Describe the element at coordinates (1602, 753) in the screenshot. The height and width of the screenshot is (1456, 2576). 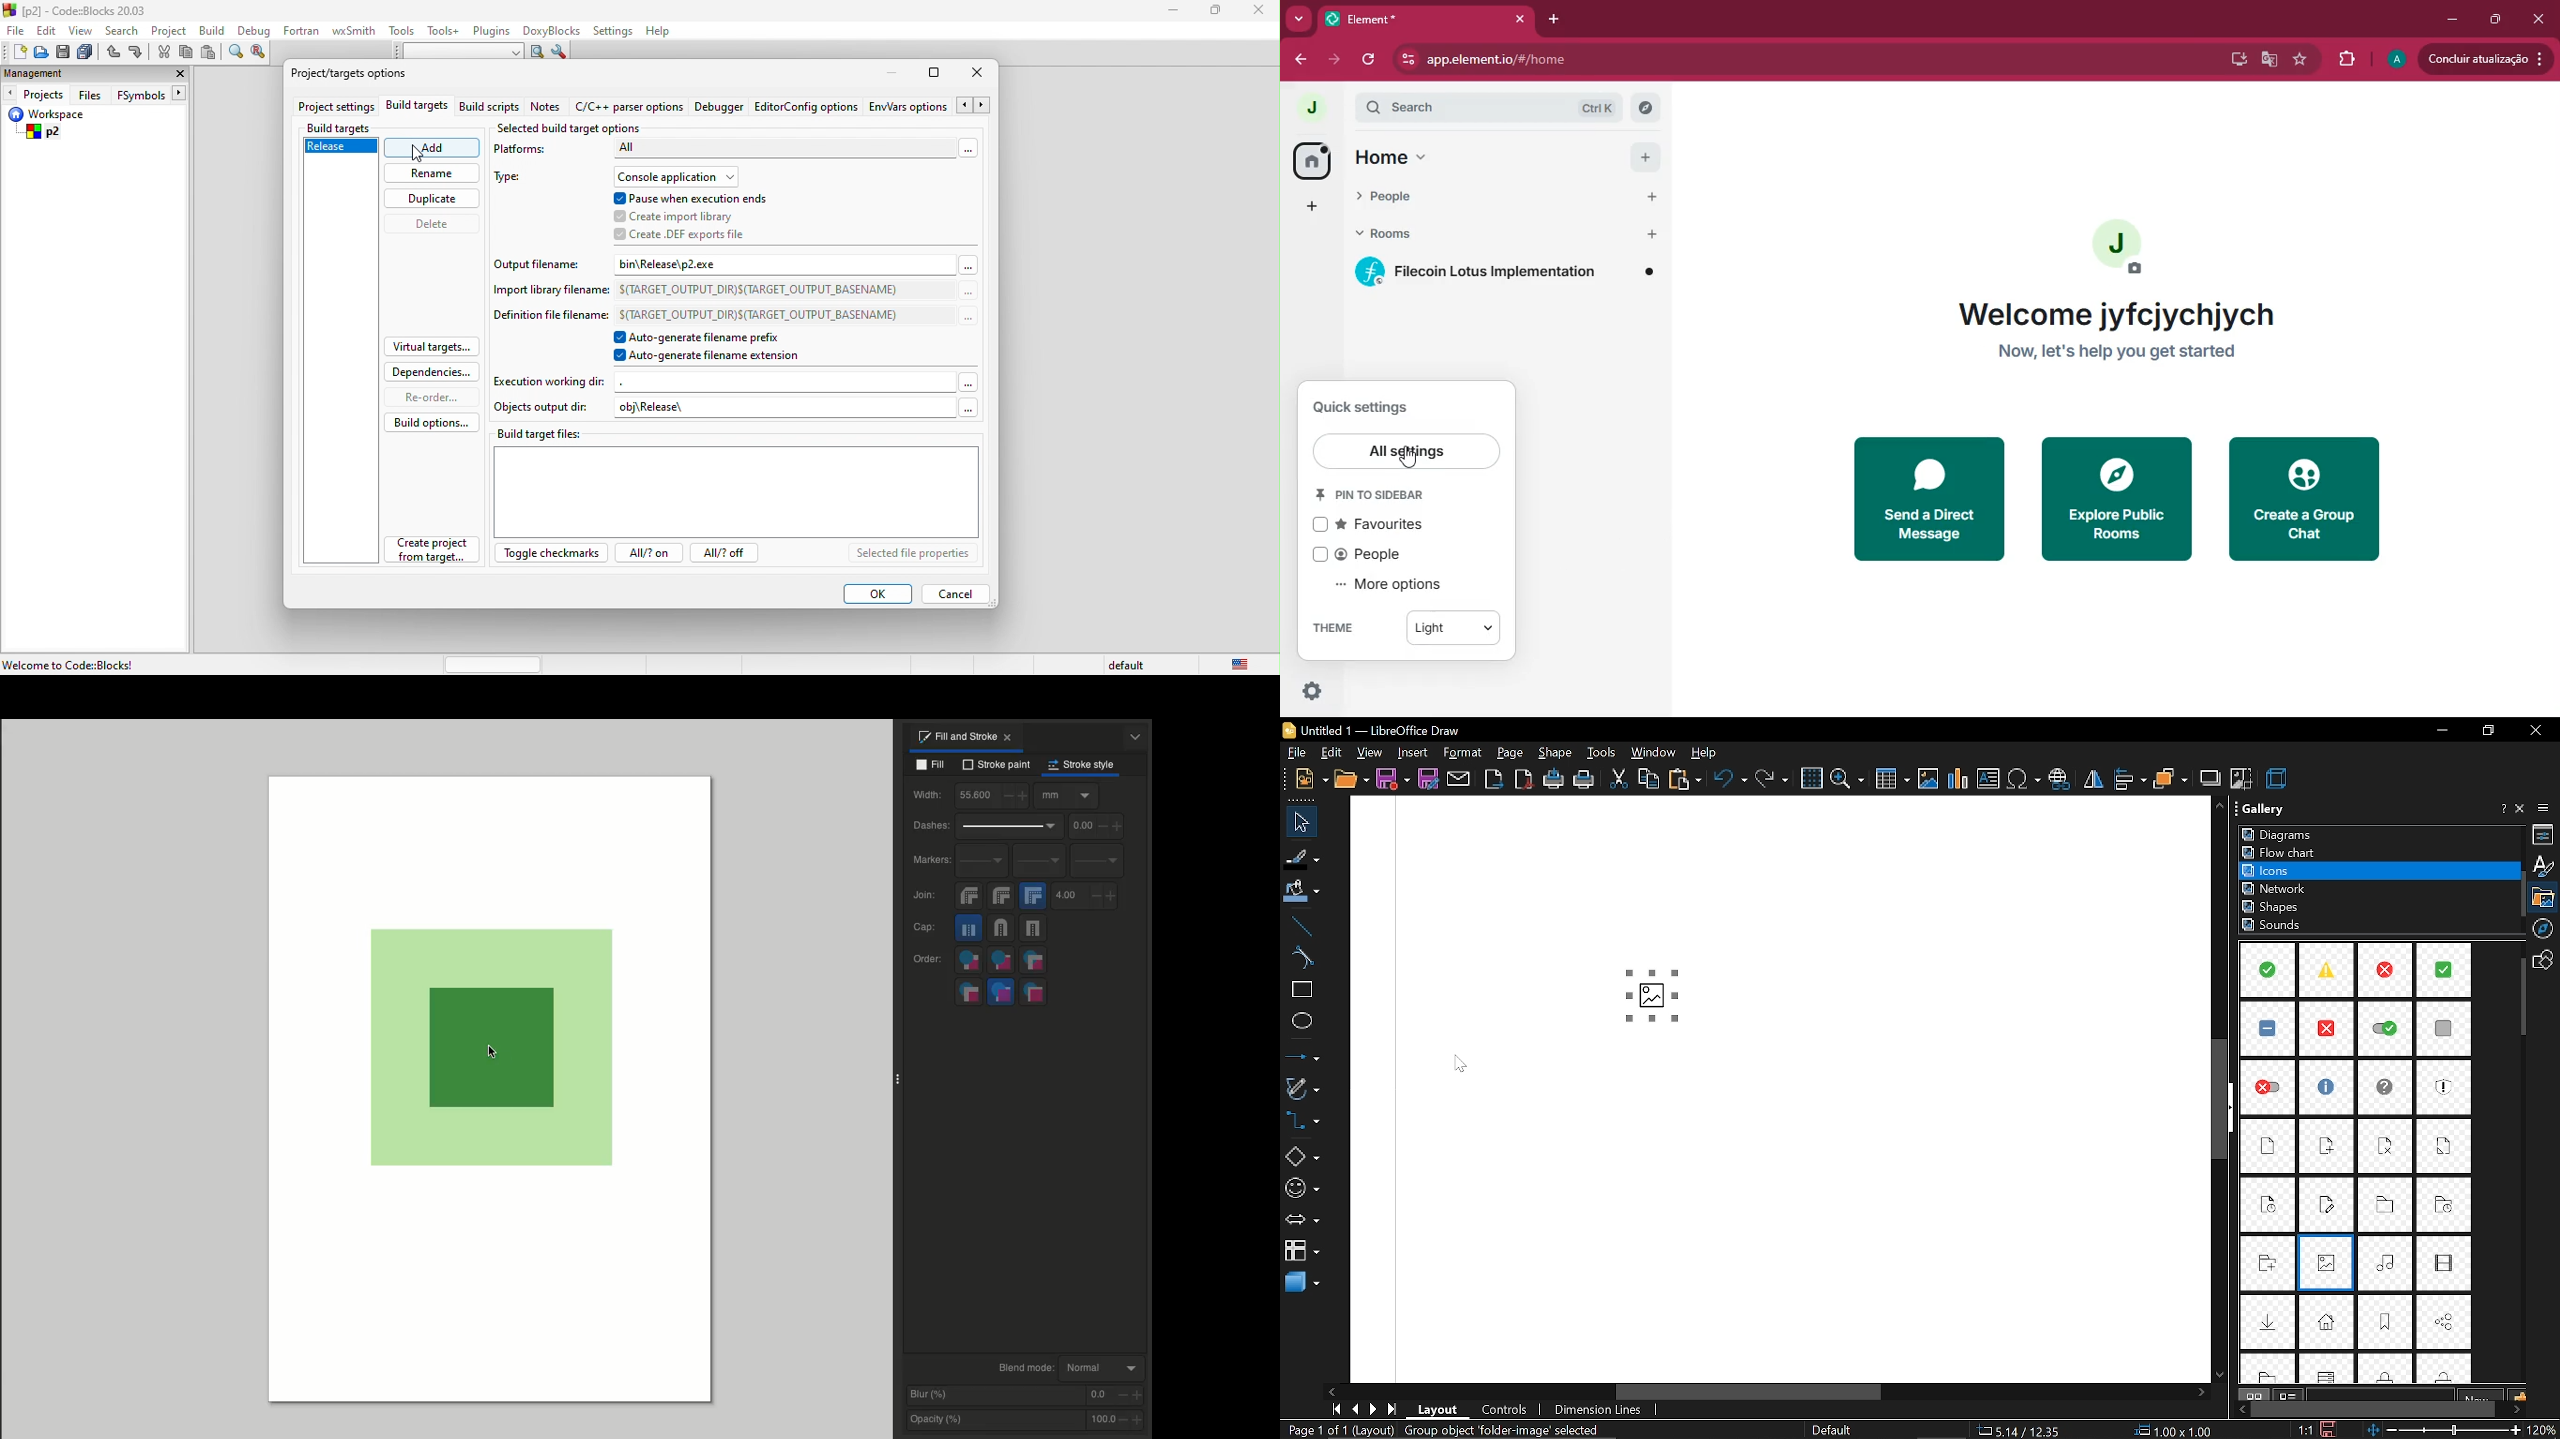
I see `tools` at that location.